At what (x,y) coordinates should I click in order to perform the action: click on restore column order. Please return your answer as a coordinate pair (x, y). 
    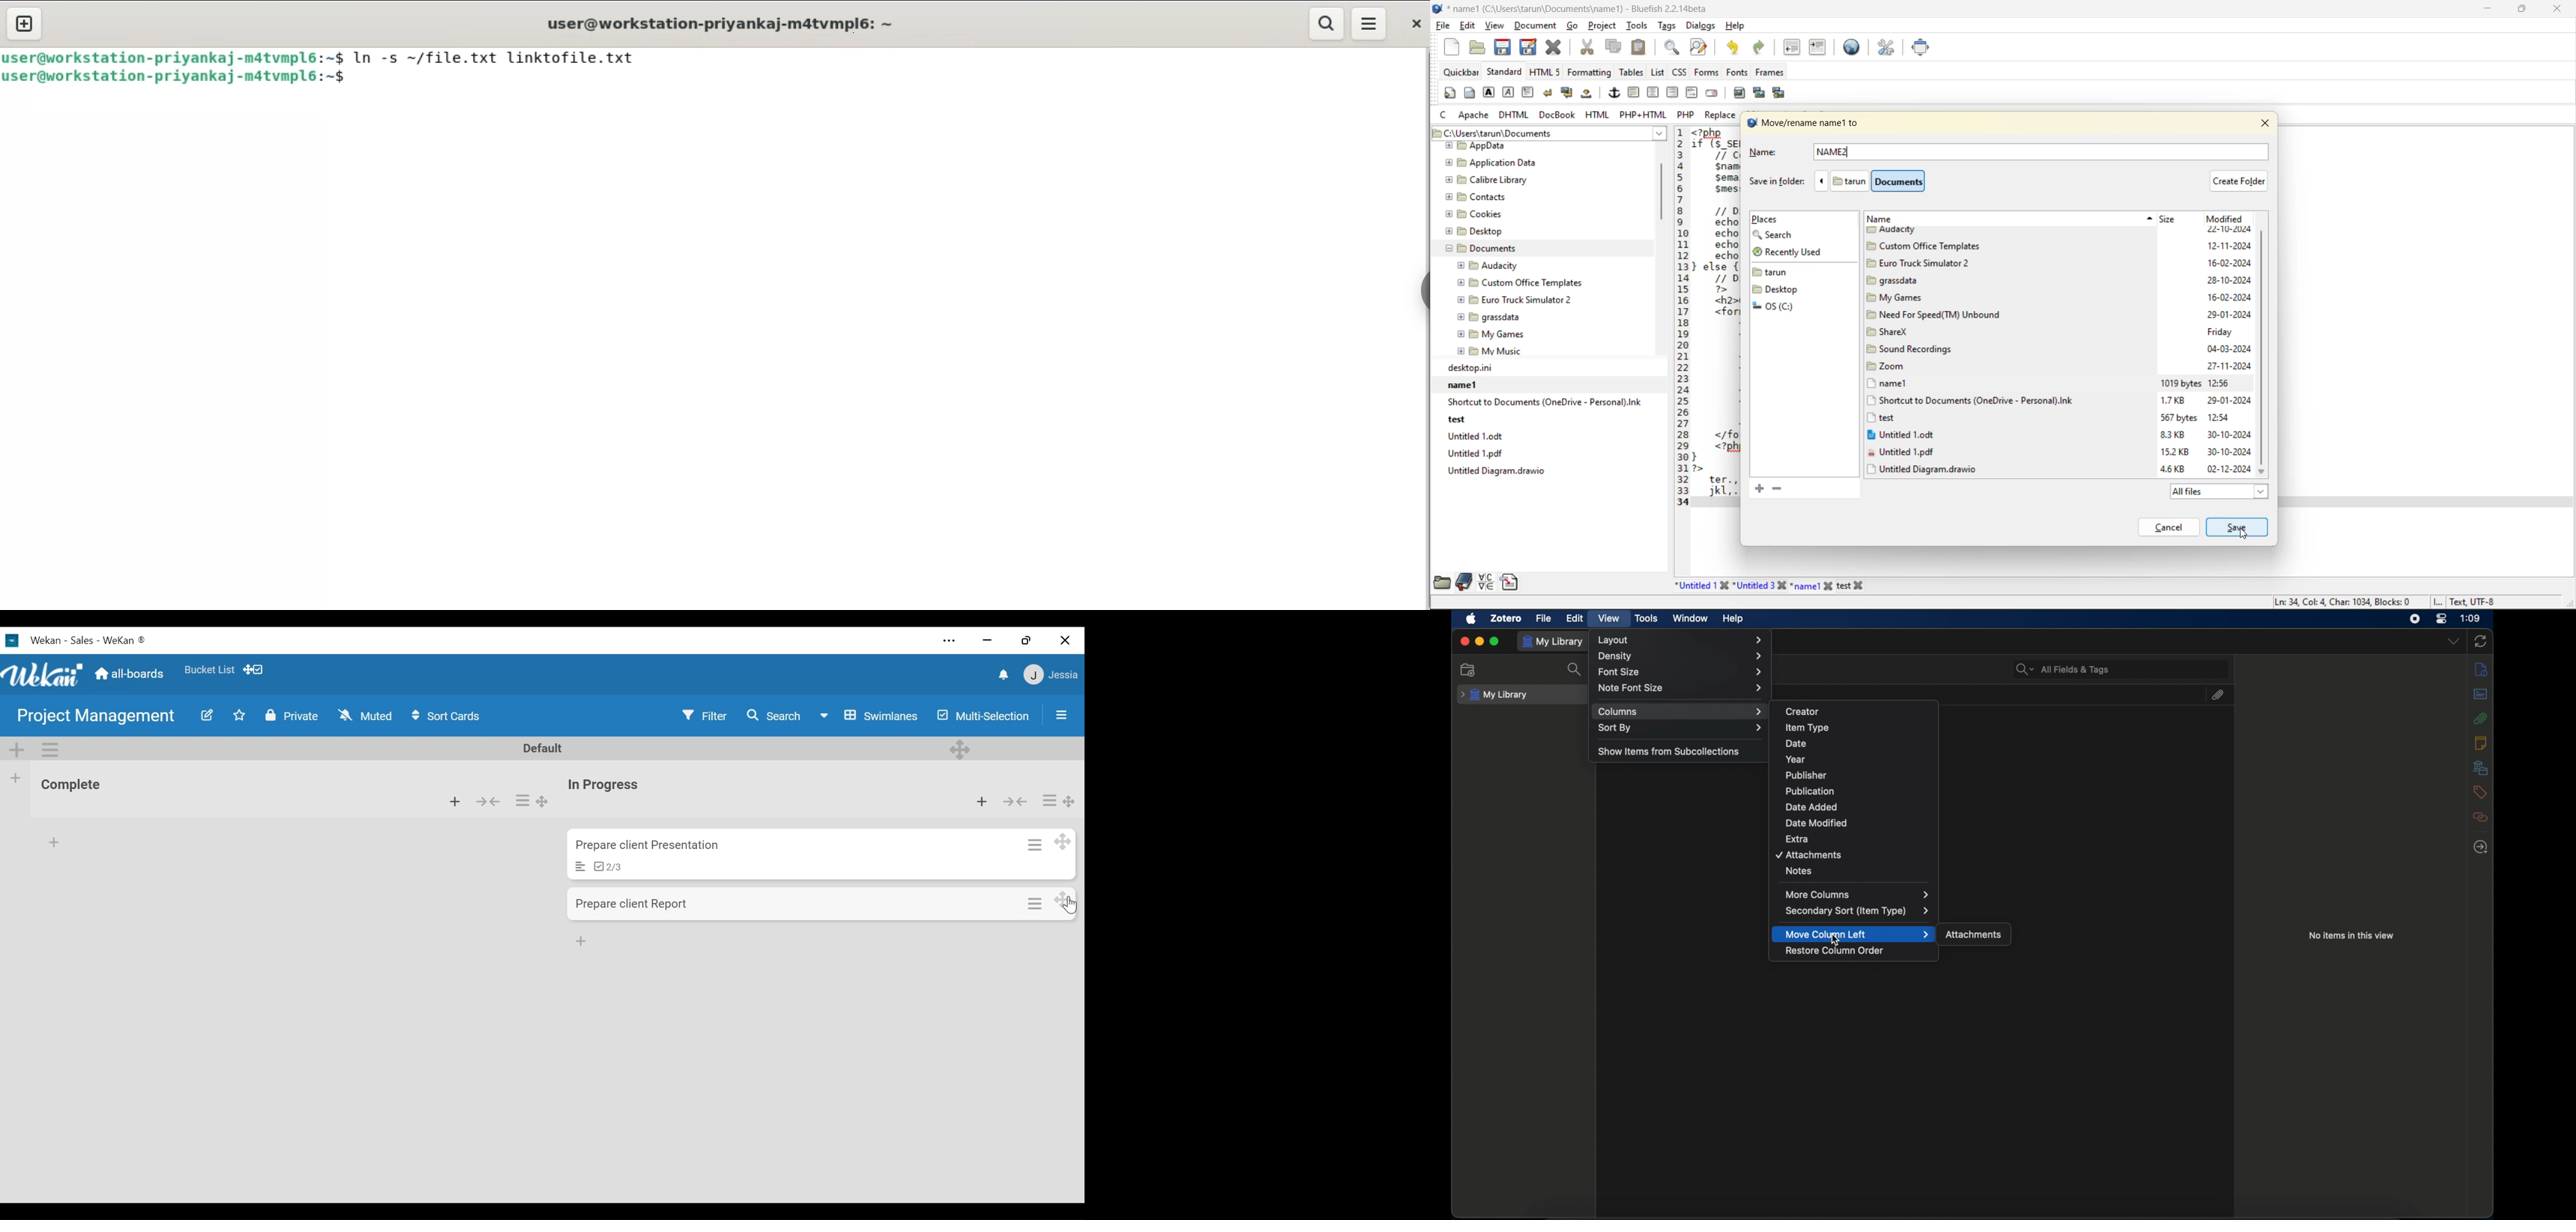
    Looking at the image, I should click on (1836, 951).